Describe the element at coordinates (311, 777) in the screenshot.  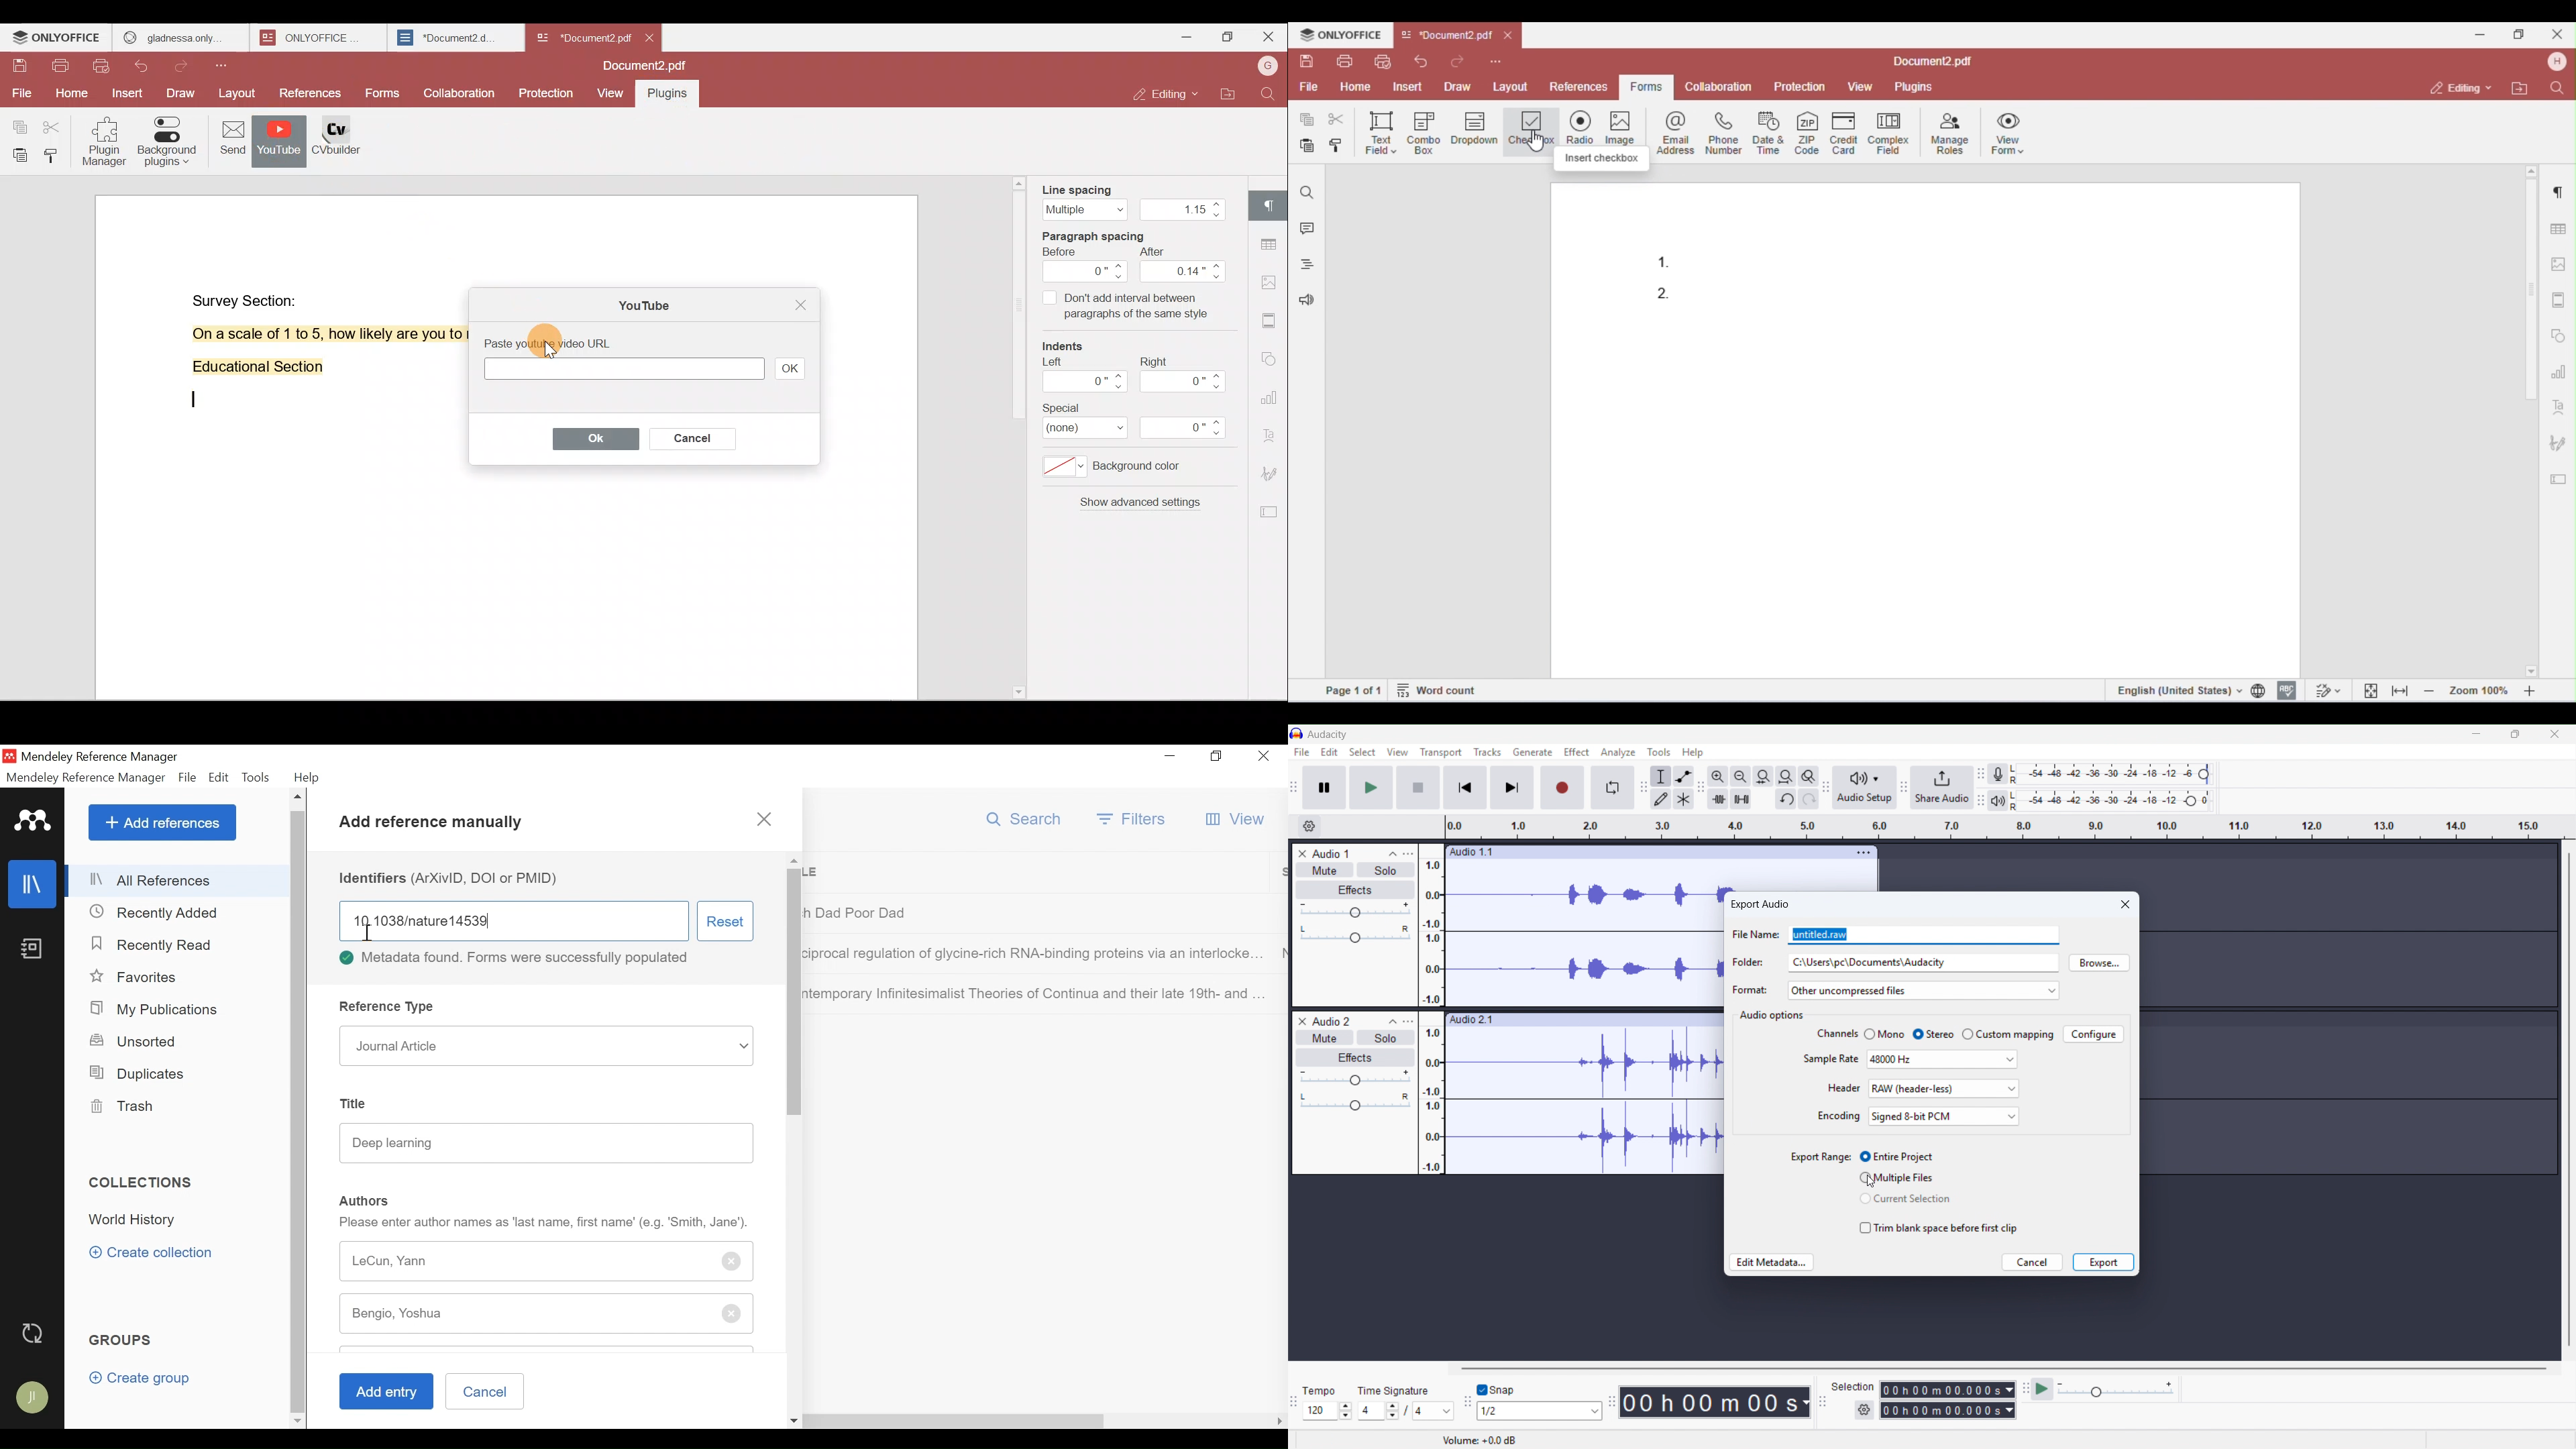
I see `Help` at that location.